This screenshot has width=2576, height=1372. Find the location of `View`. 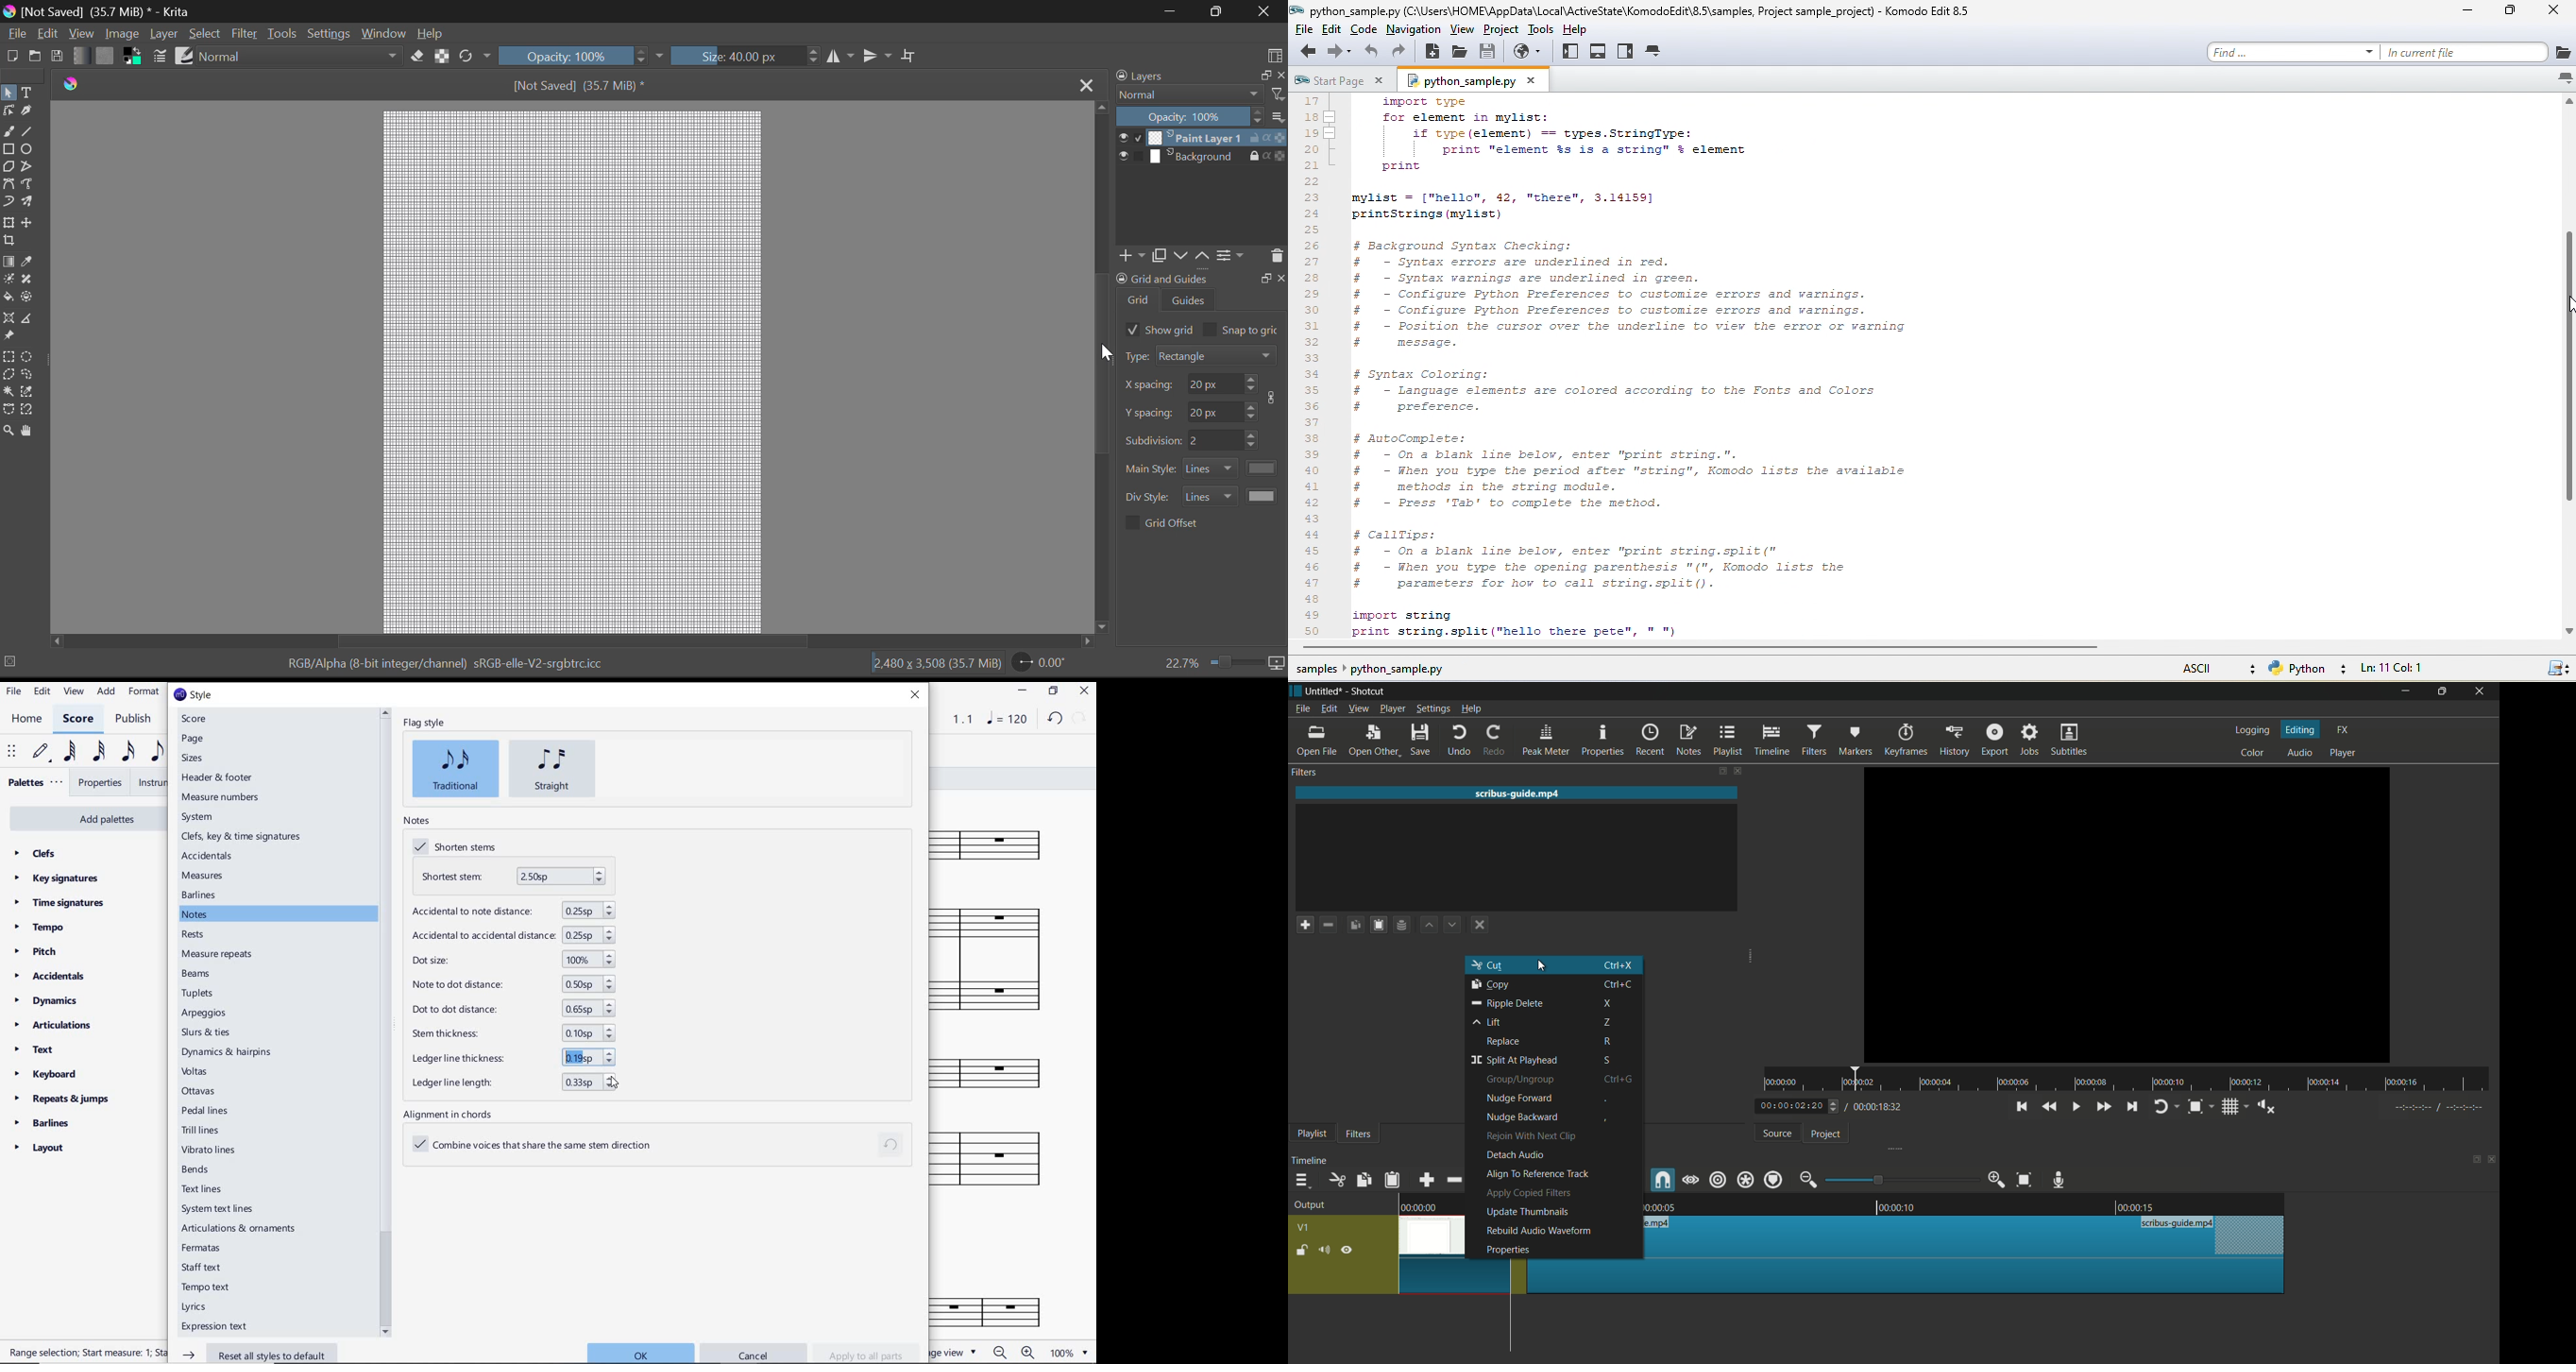

View is located at coordinates (81, 34).